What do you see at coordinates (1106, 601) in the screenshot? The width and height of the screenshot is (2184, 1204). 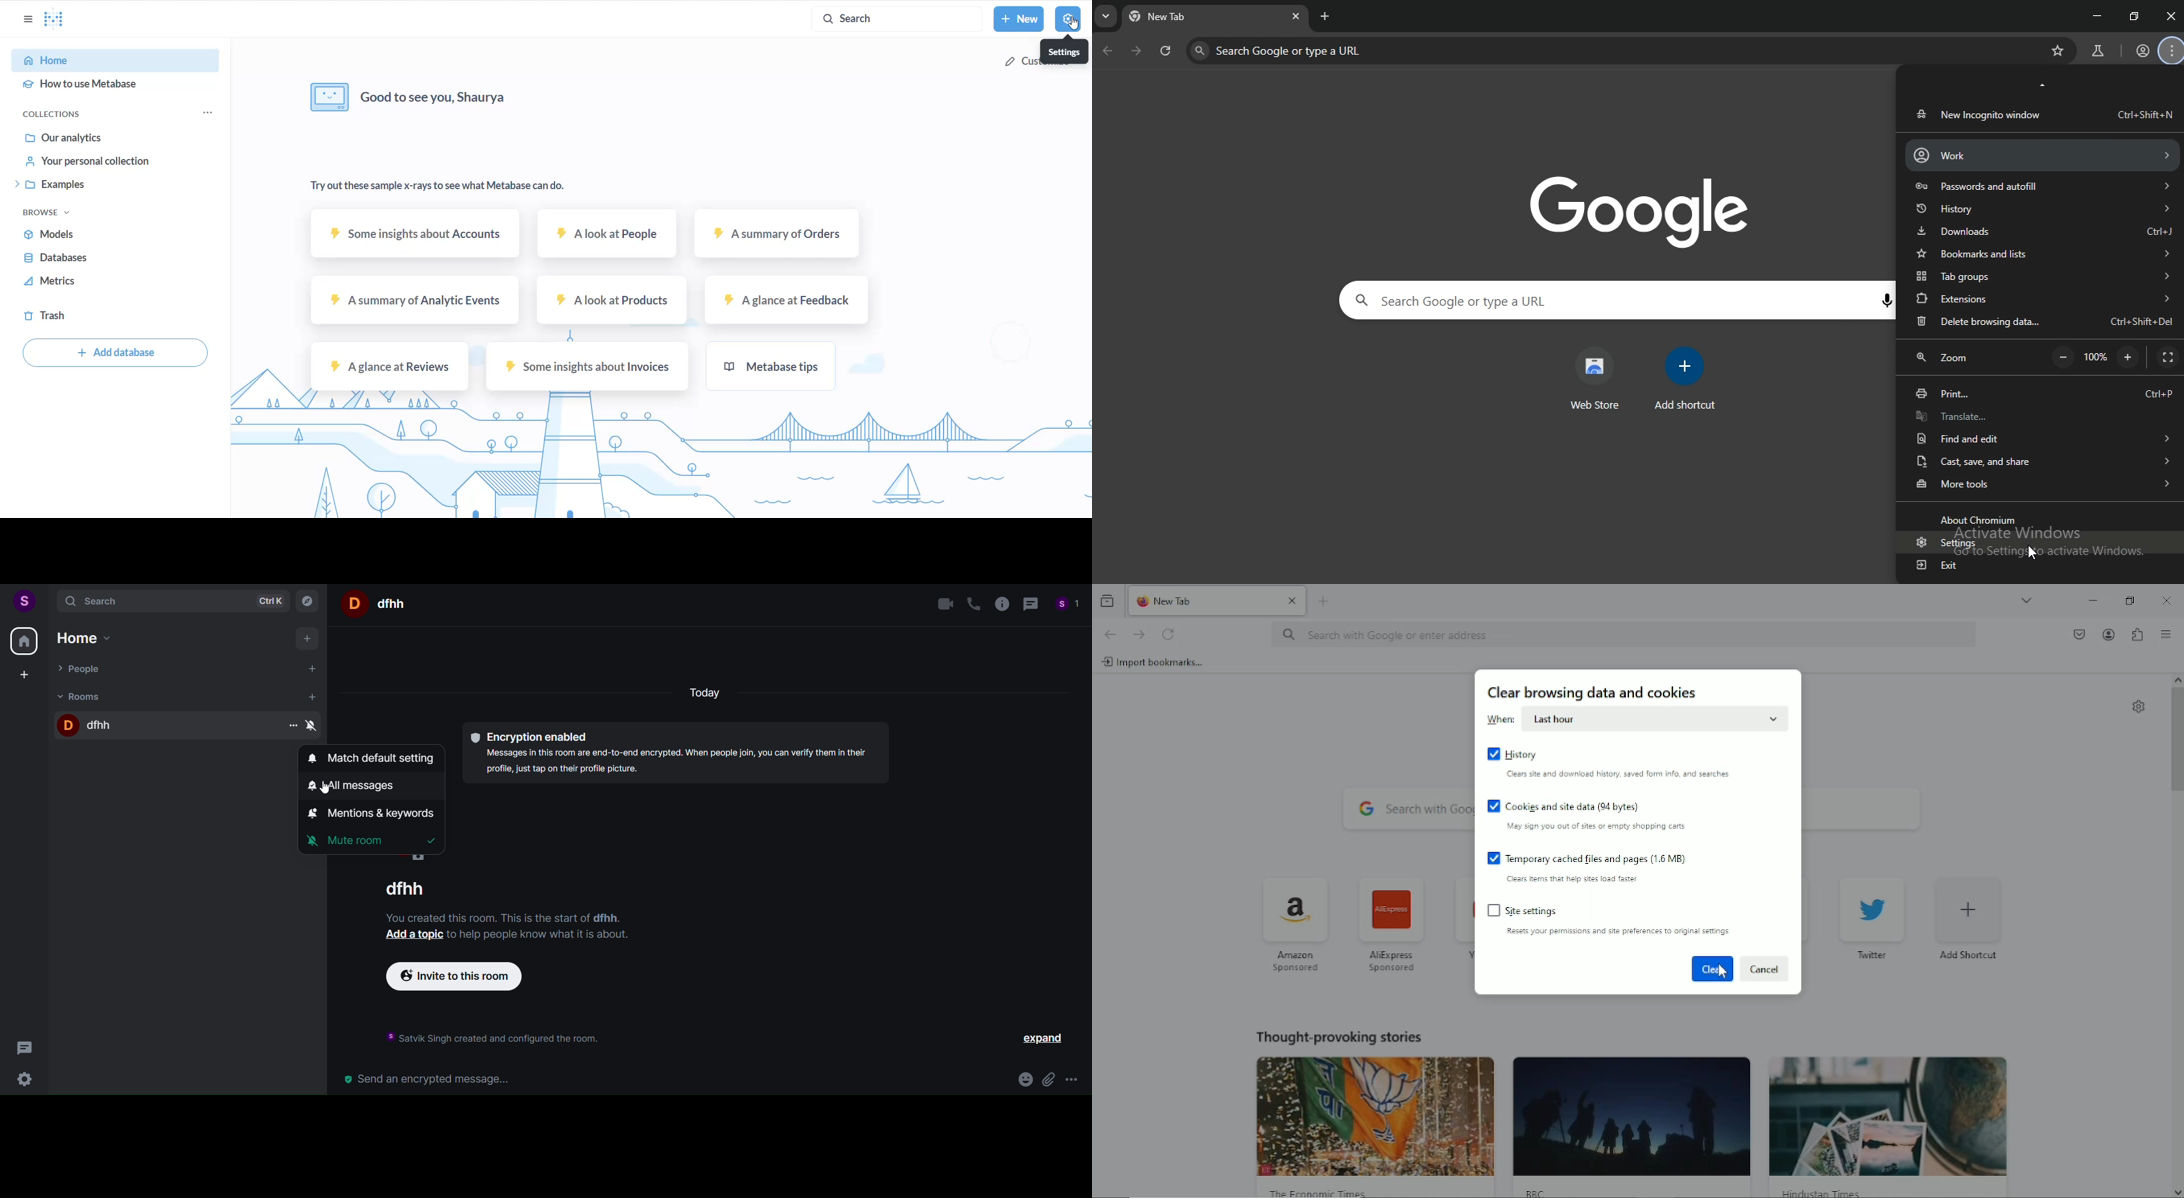 I see `View recent browsing` at bounding box center [1106, 601].